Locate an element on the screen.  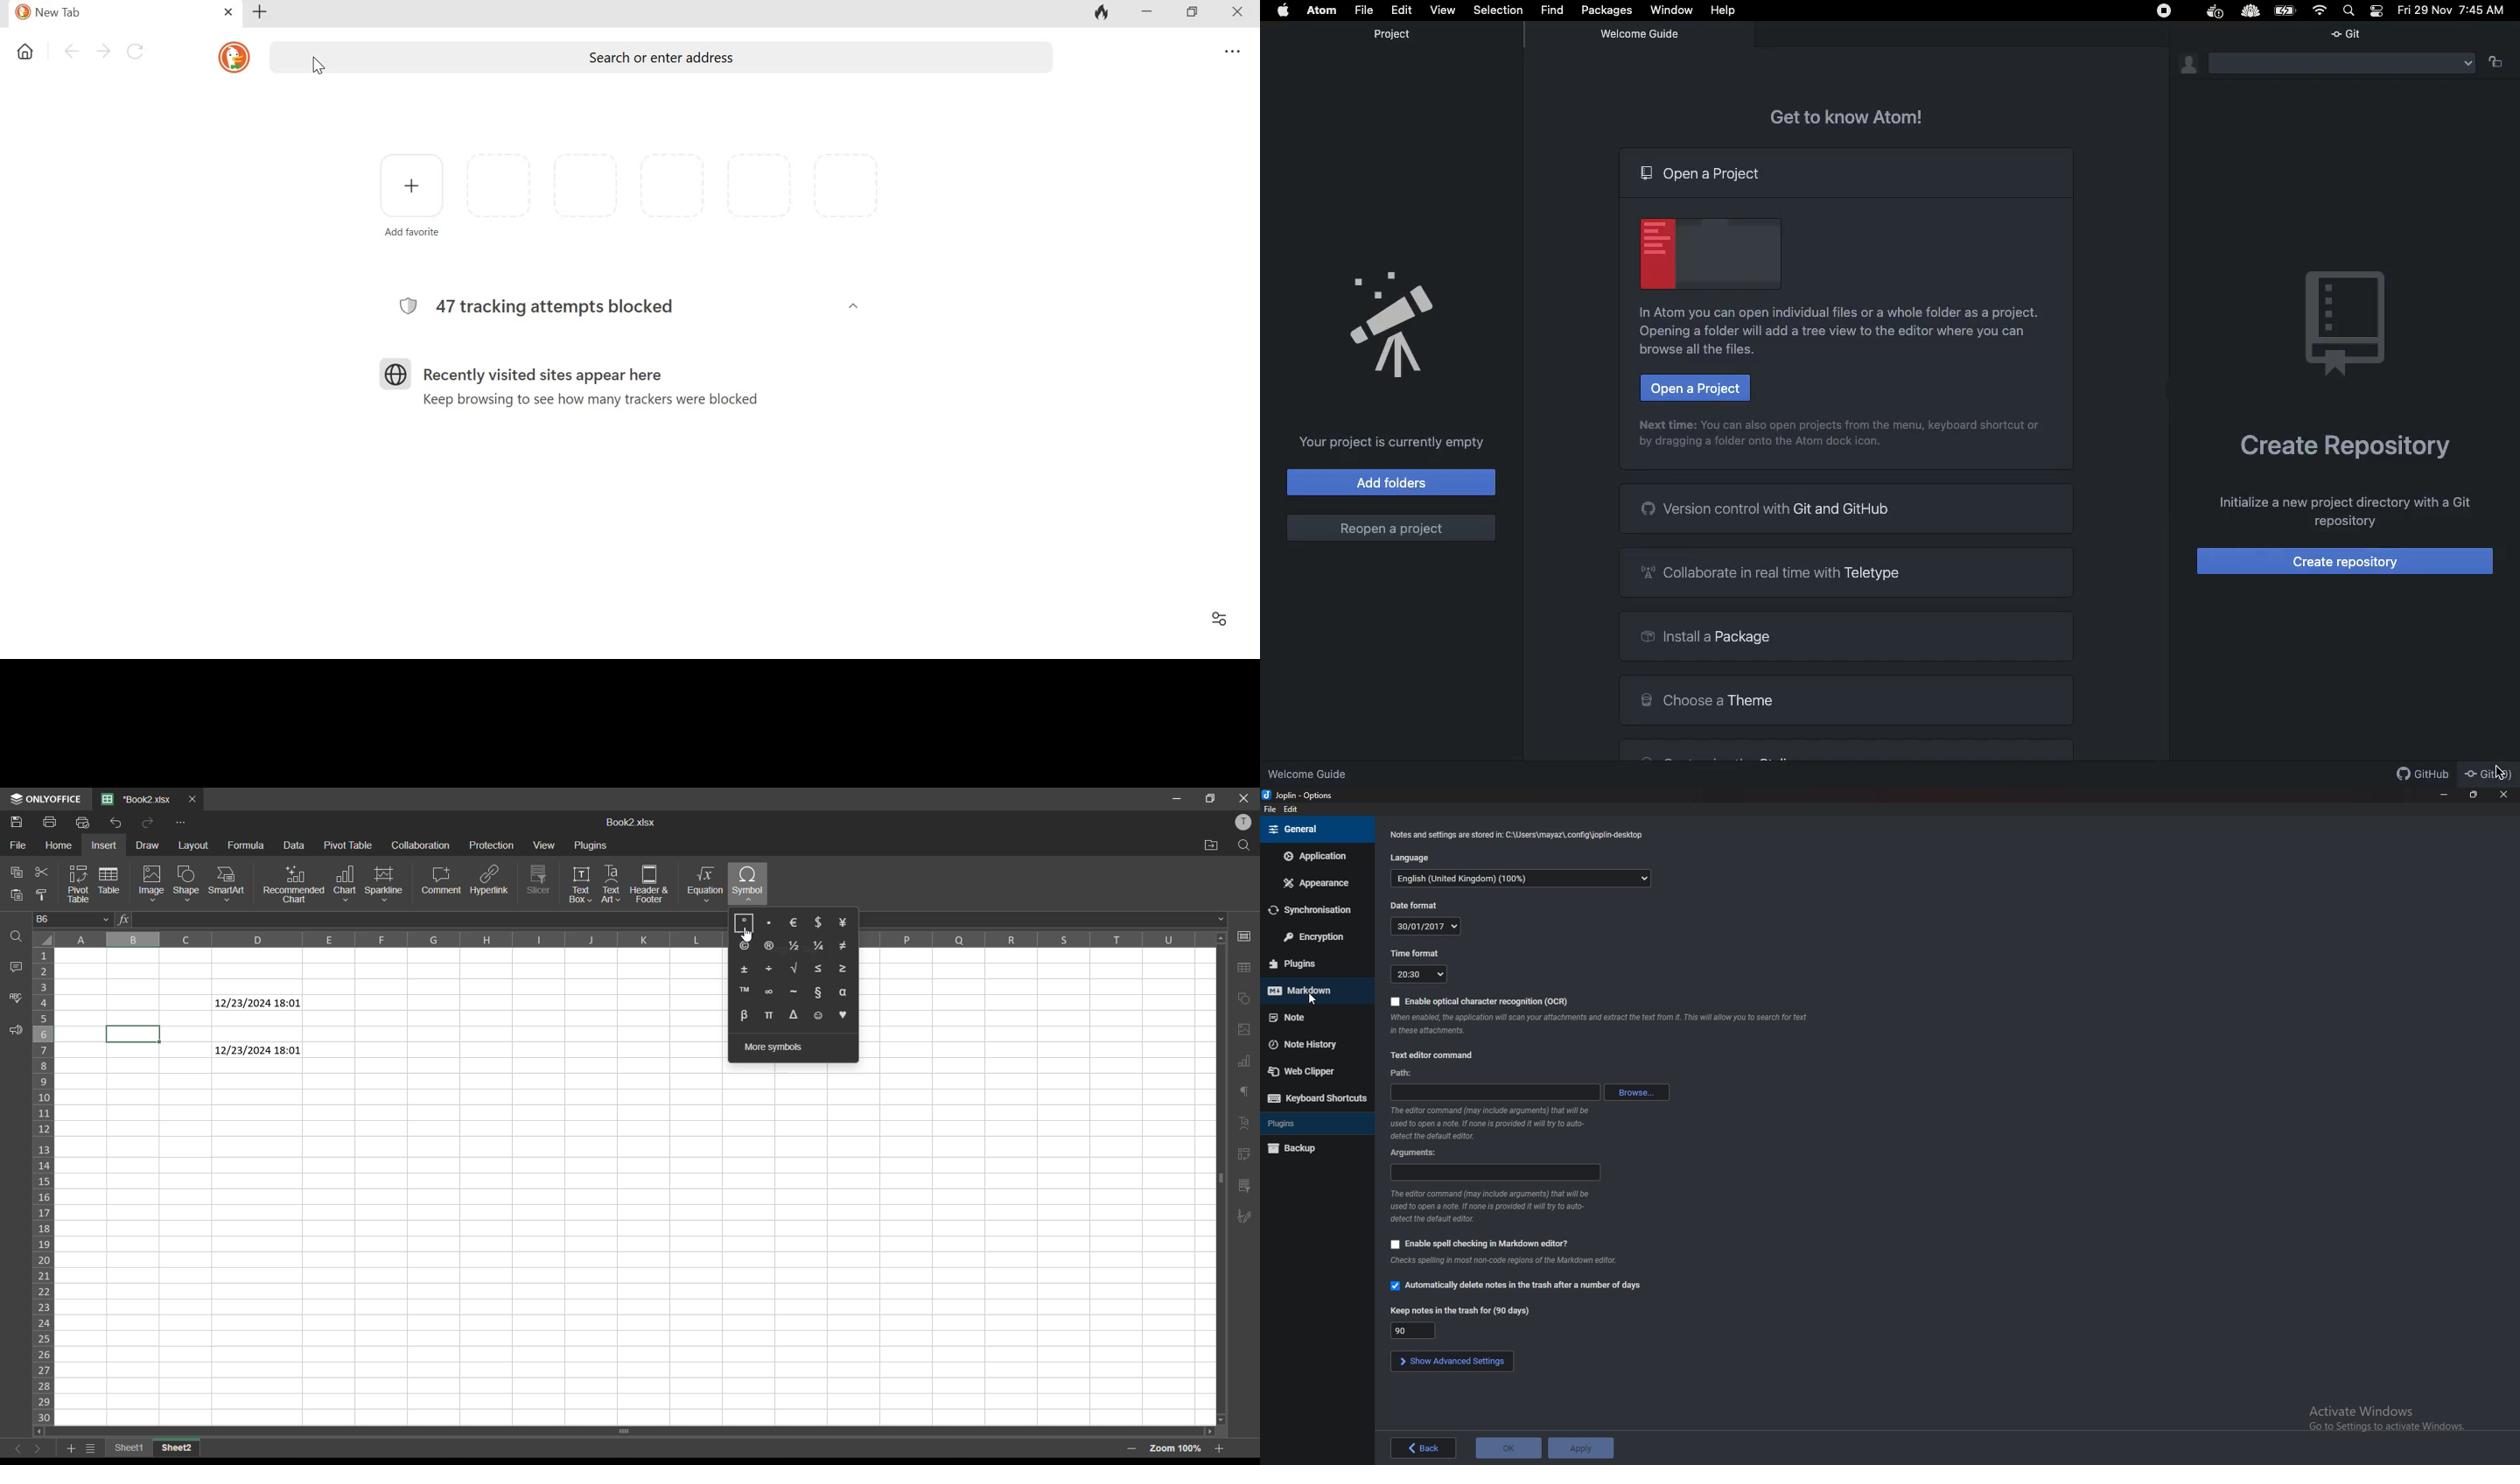
Info is located at coordinates (1490, 1206).